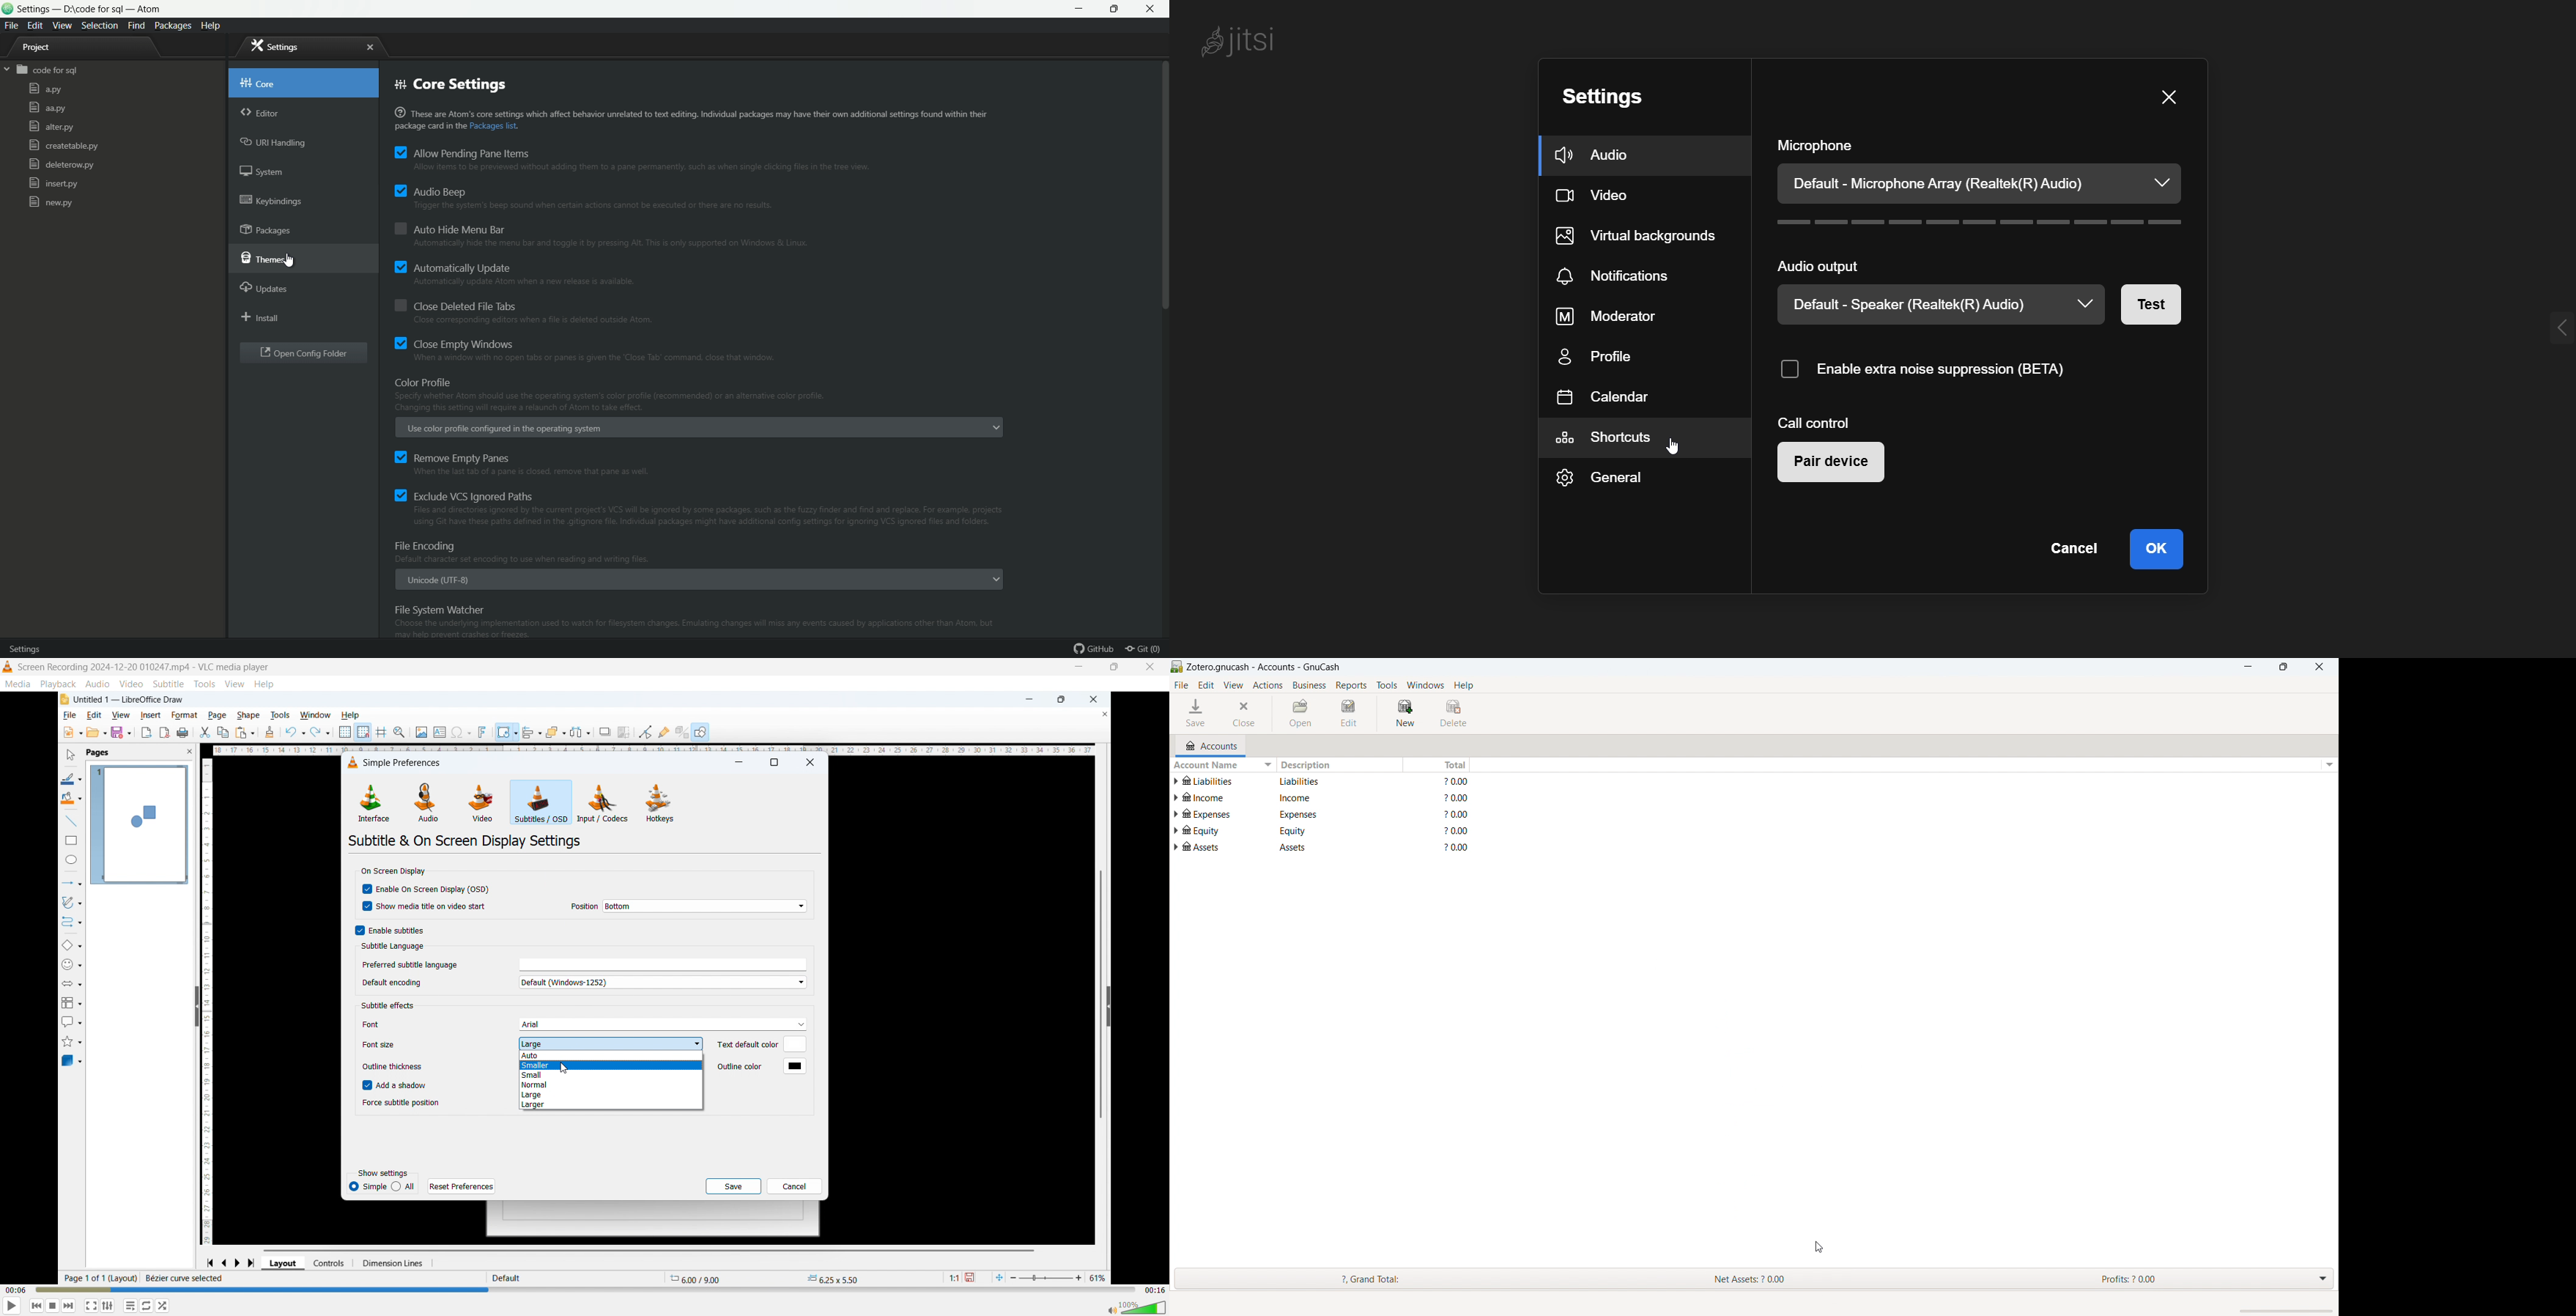 The image size is (2576, 1316). I want to click on edit, so click(1206, 685).